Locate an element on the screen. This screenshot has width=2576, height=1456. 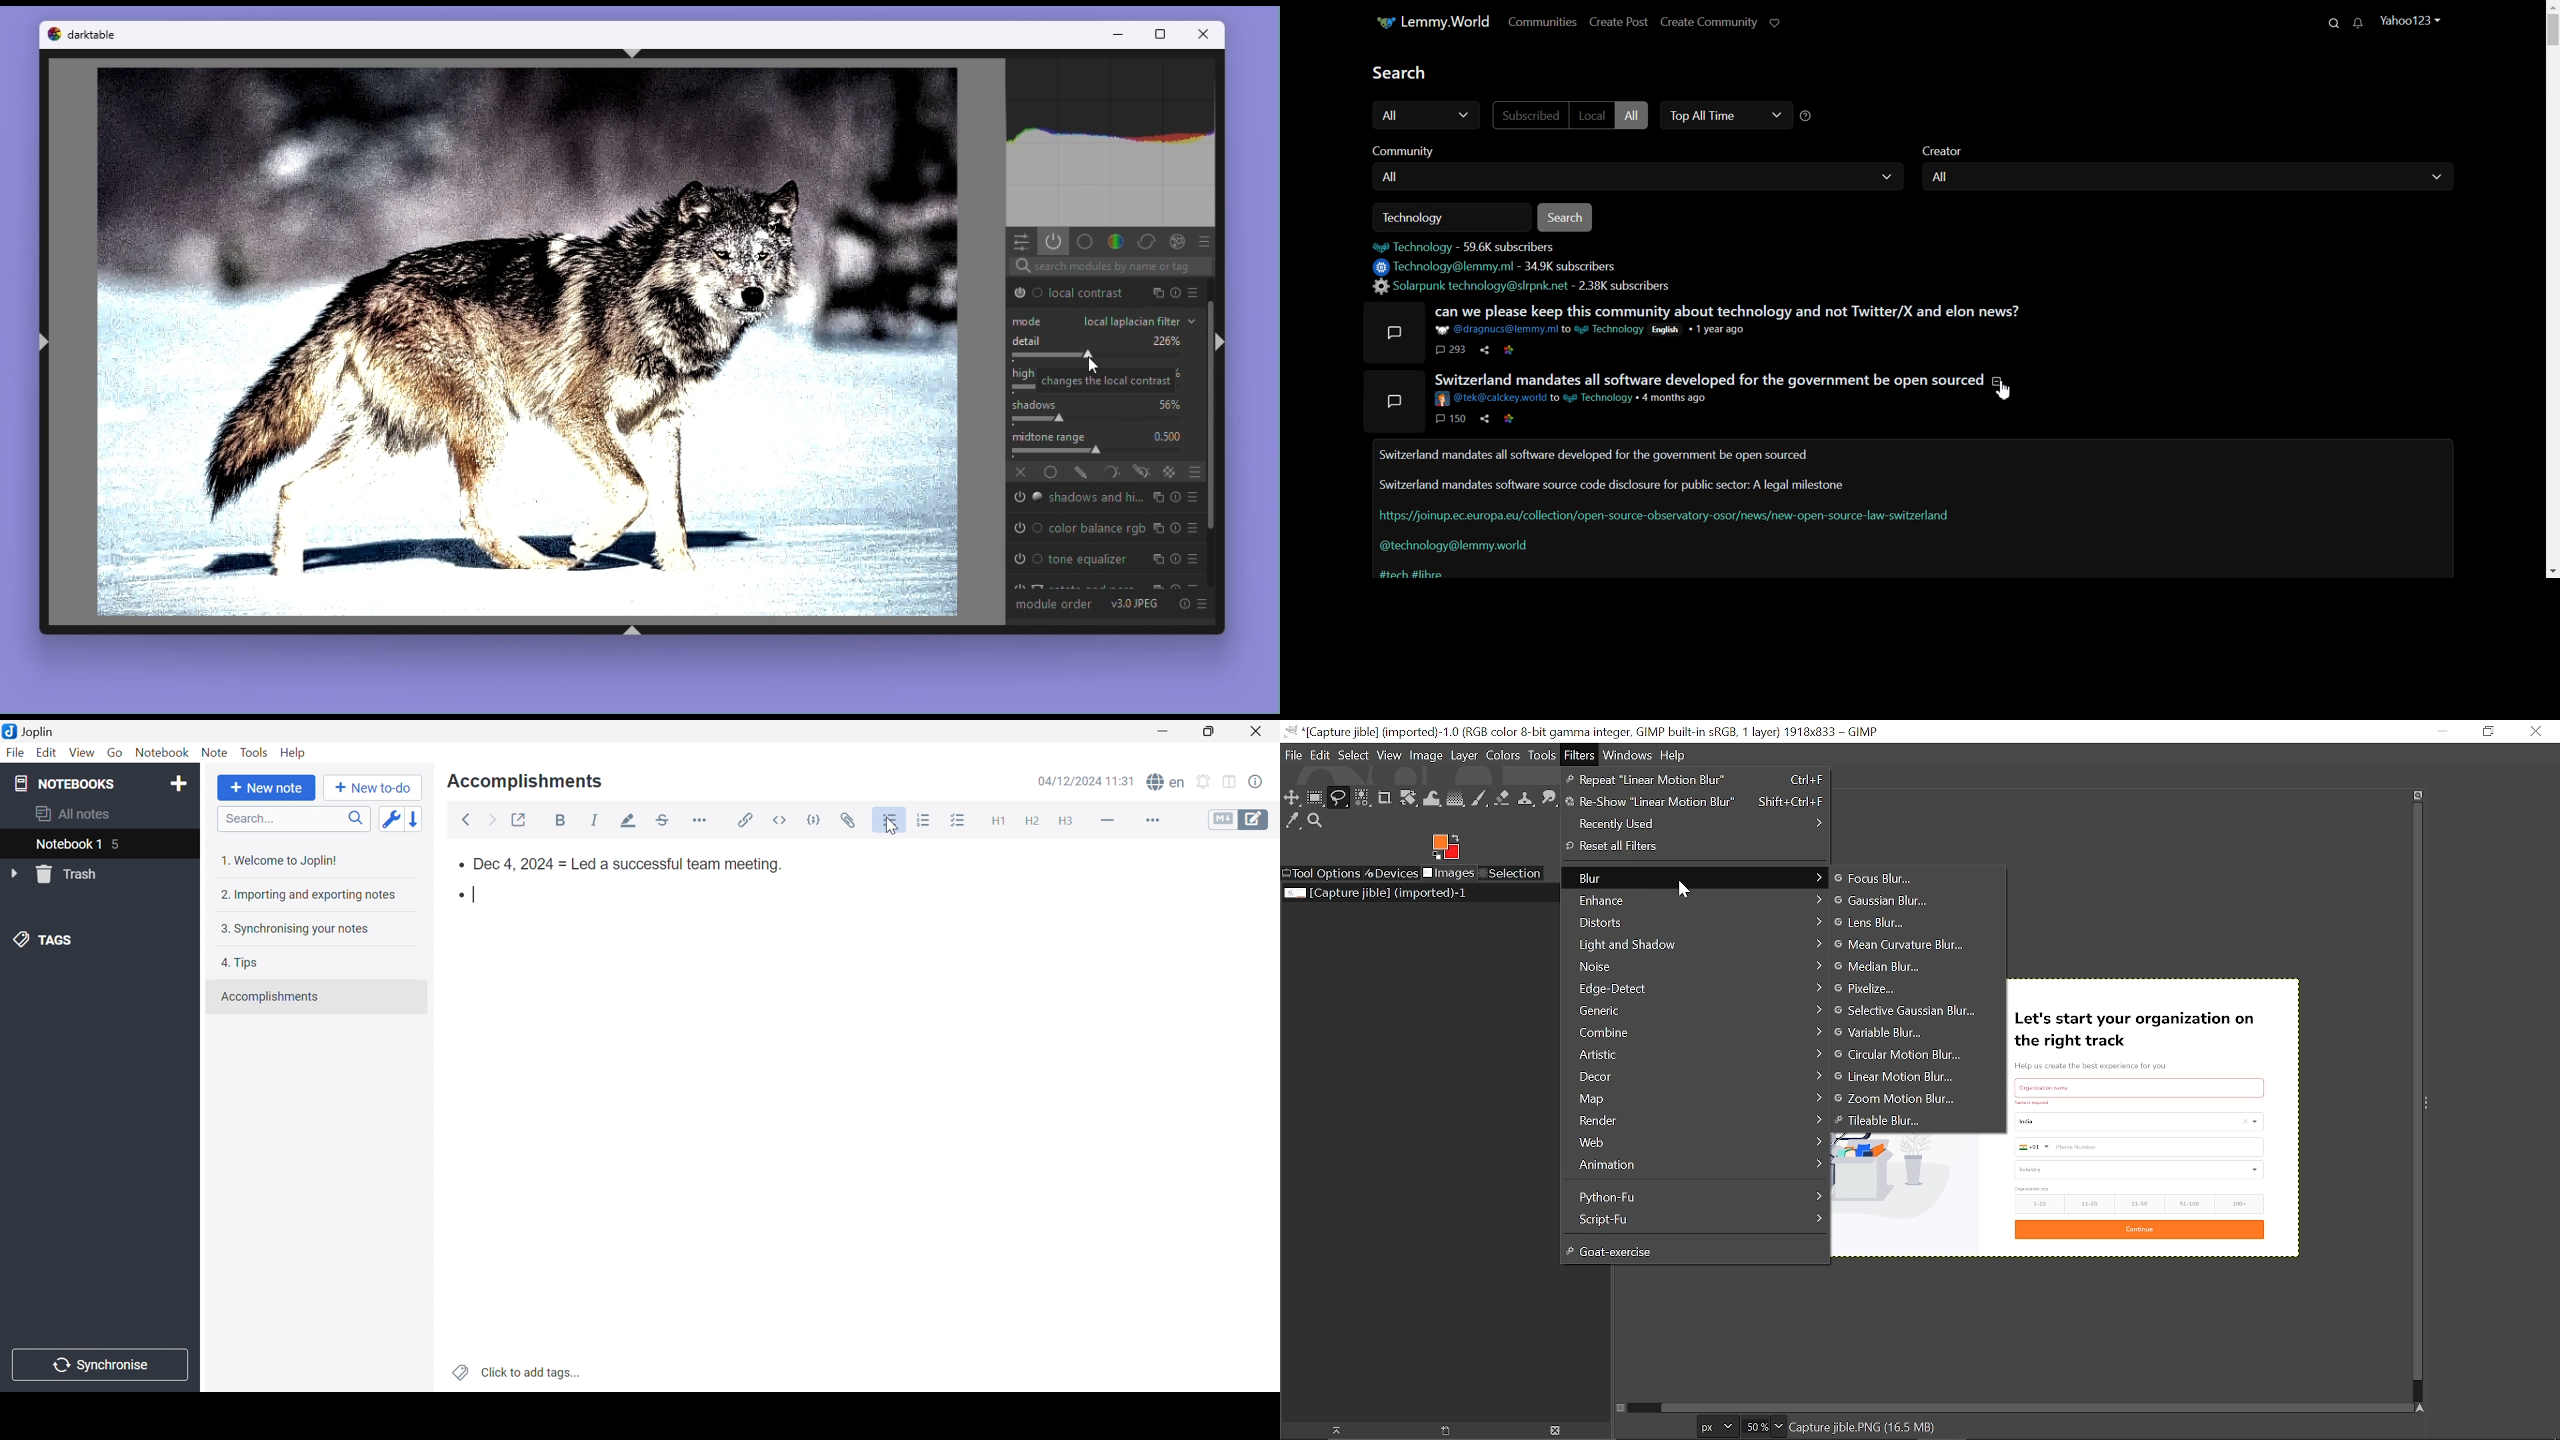
Close is located at coordinates (1205, 34).